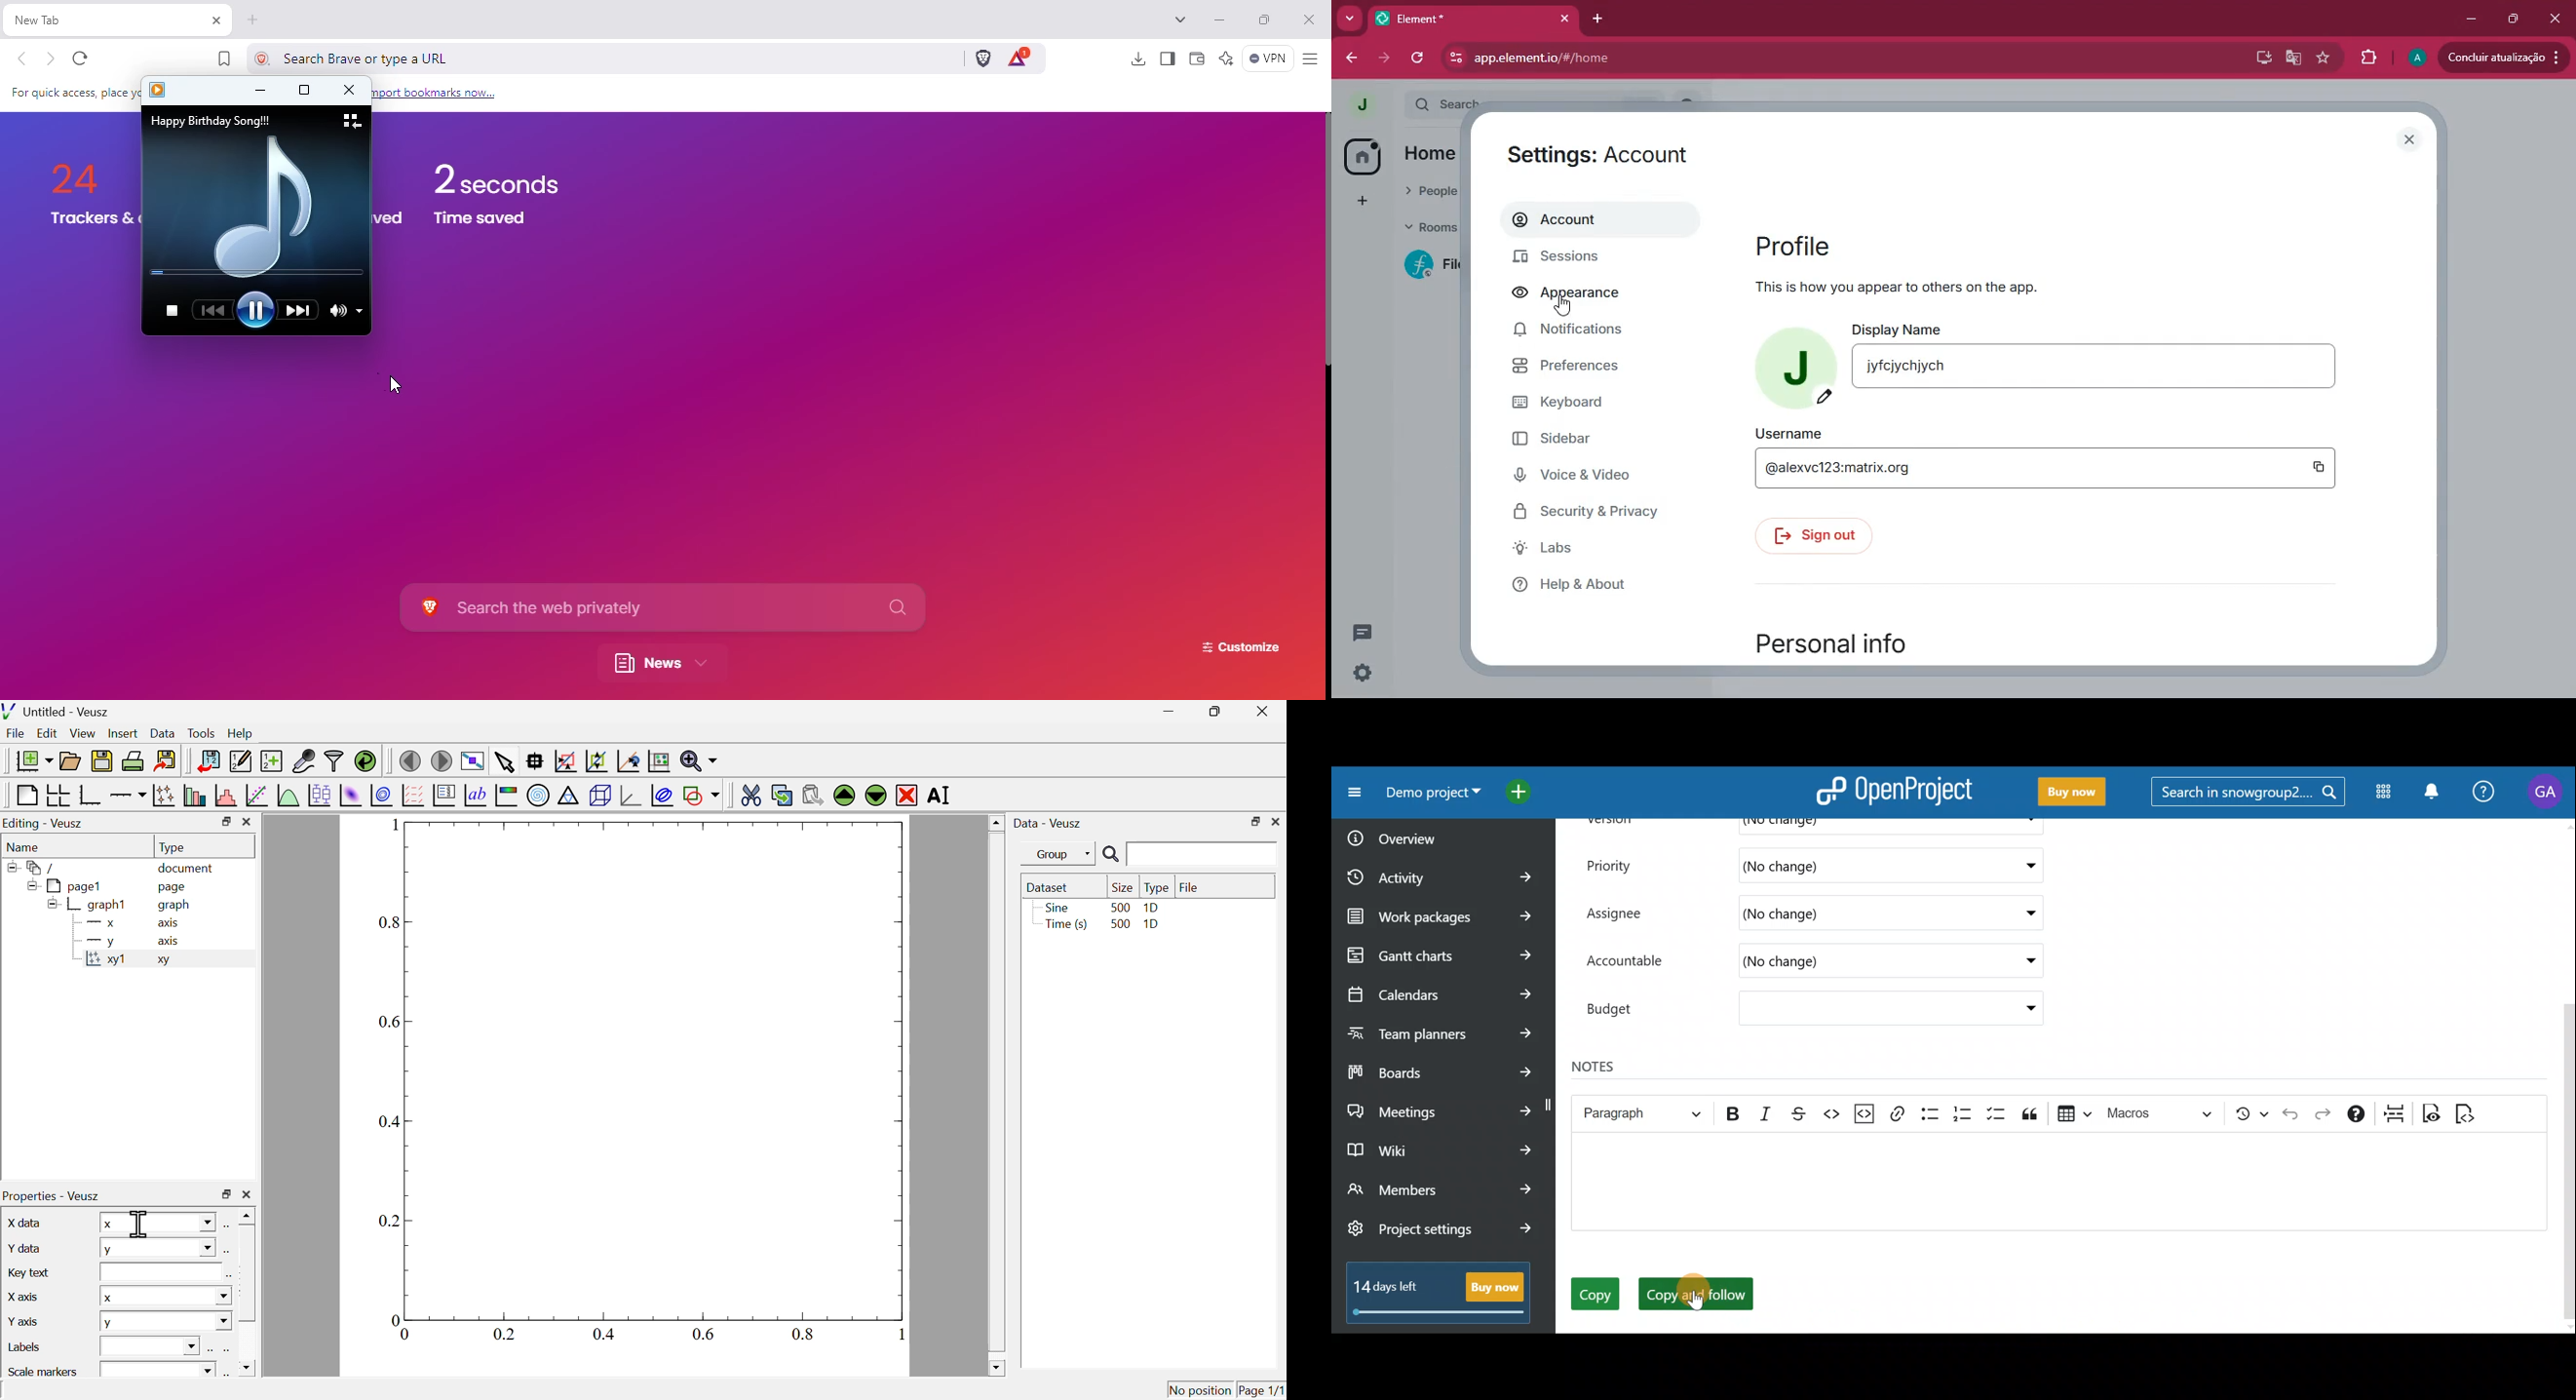 The image size is (2576, 1400). I want to click on edit and enter new datasets, so click(239, 761).